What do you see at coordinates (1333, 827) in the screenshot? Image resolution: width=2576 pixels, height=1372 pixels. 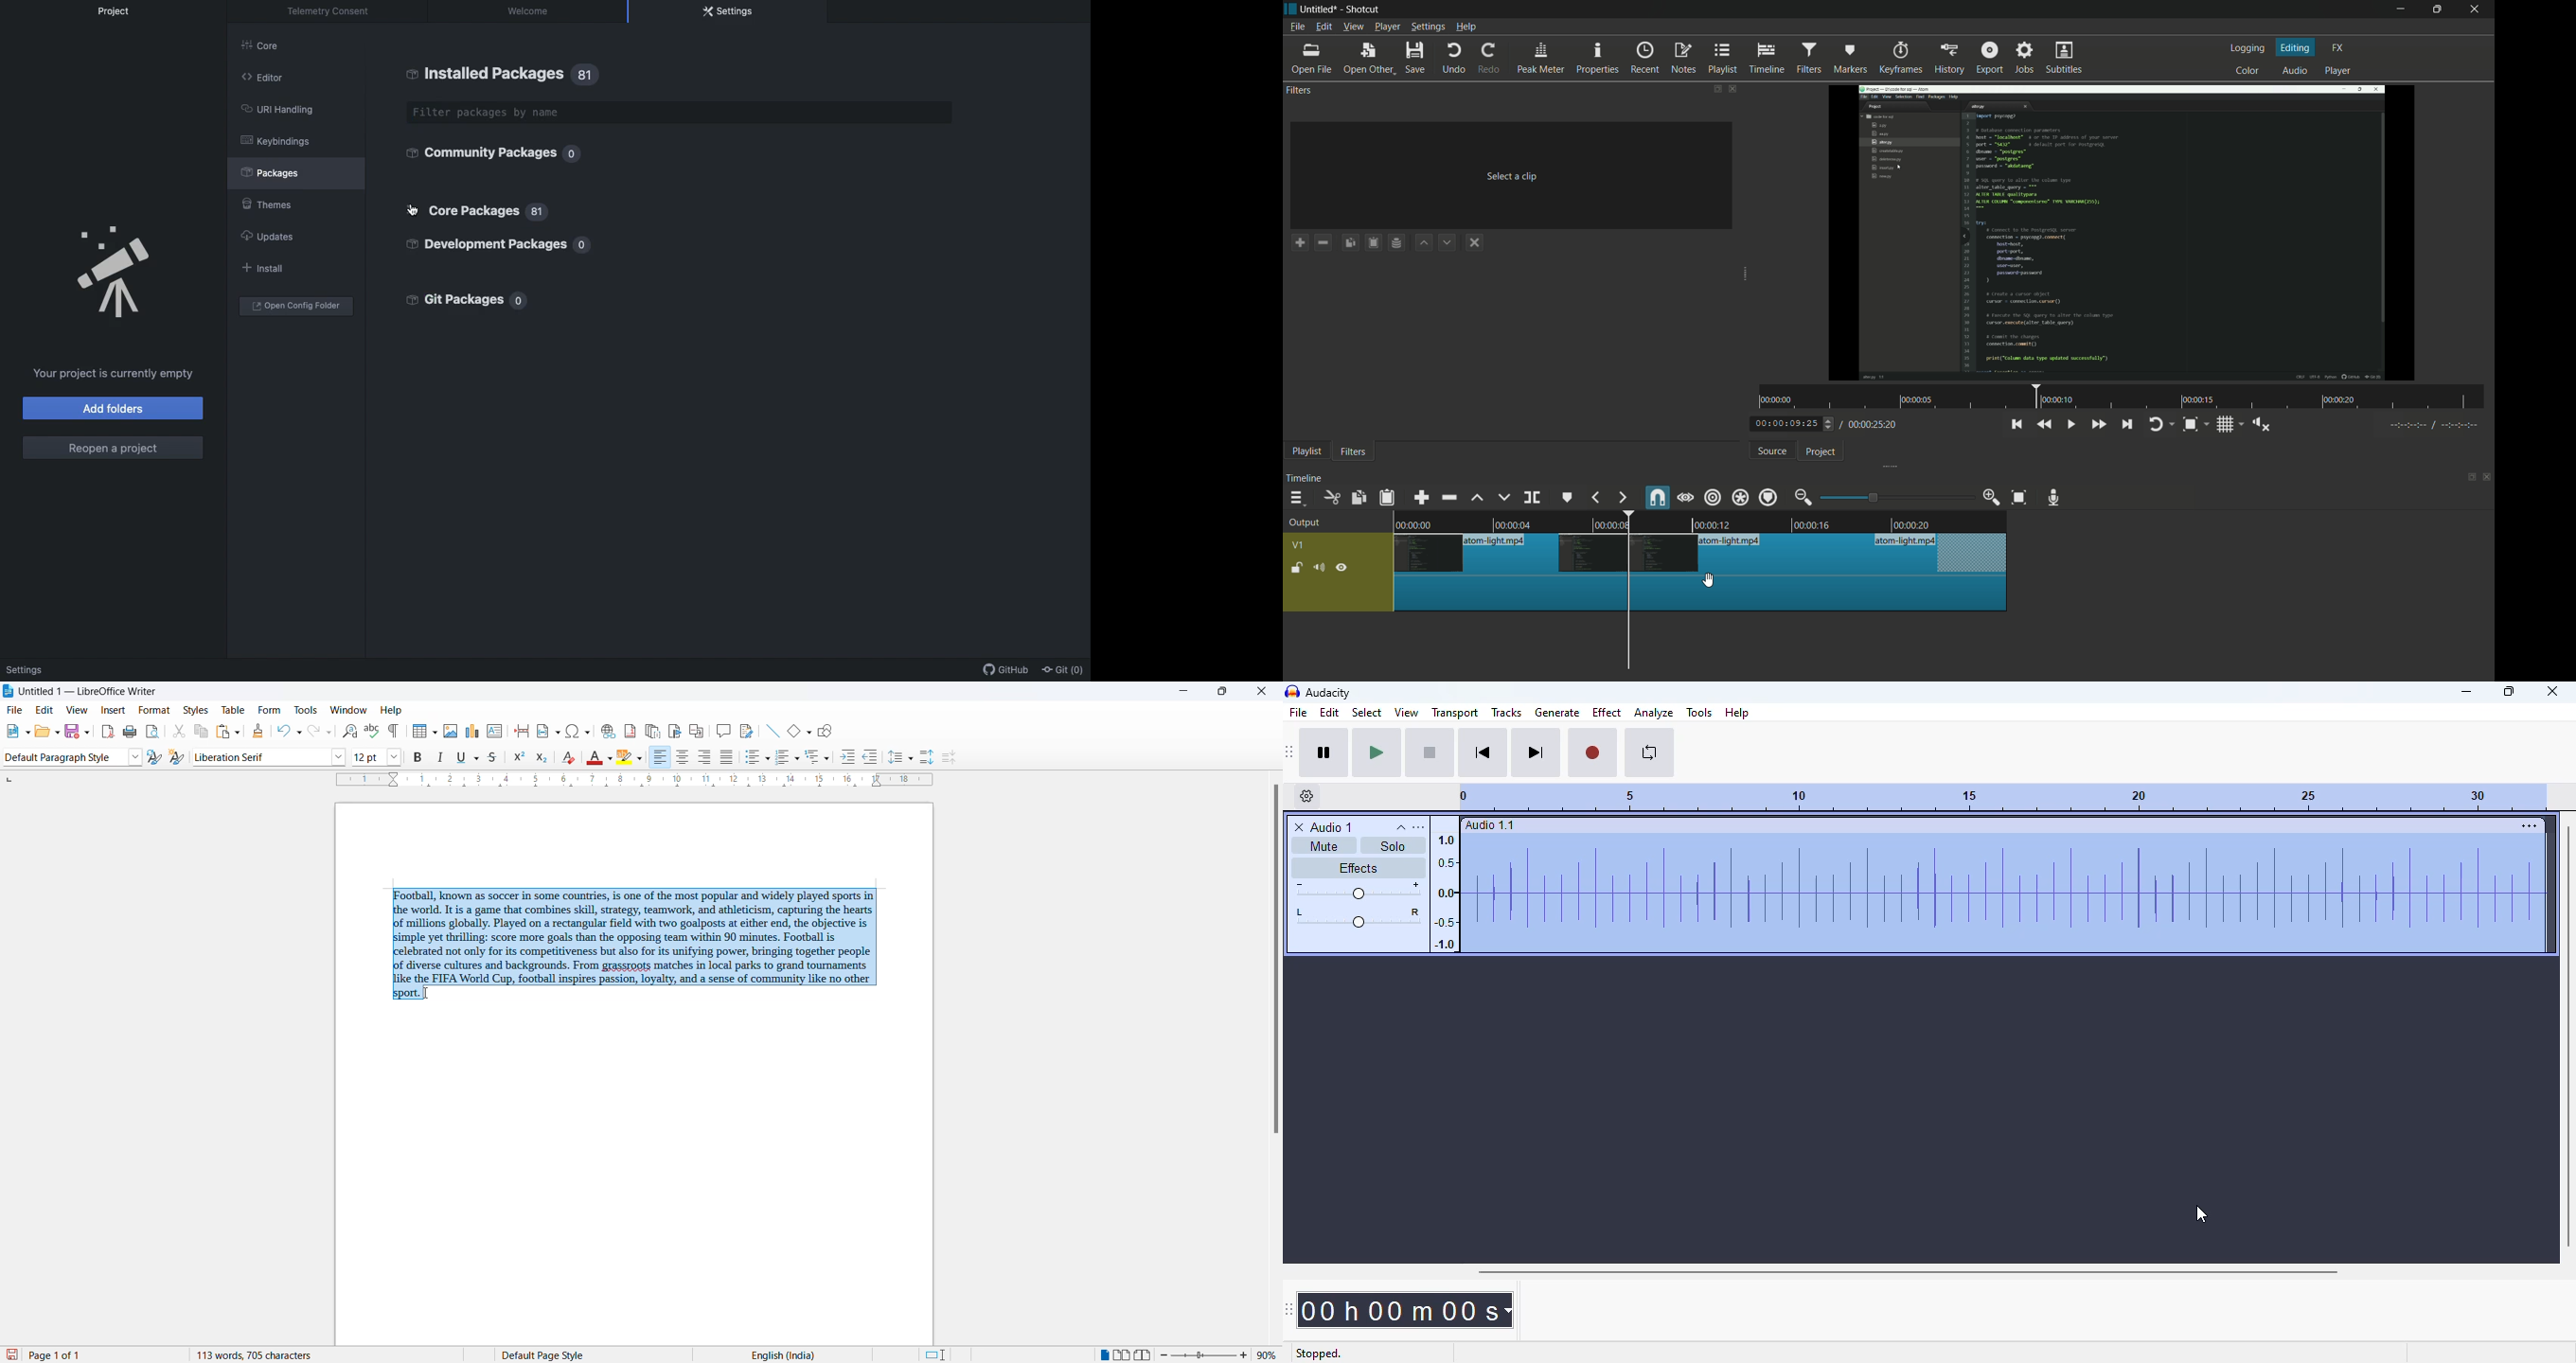 I see `audio 1` at bounding box center [1333, 827].